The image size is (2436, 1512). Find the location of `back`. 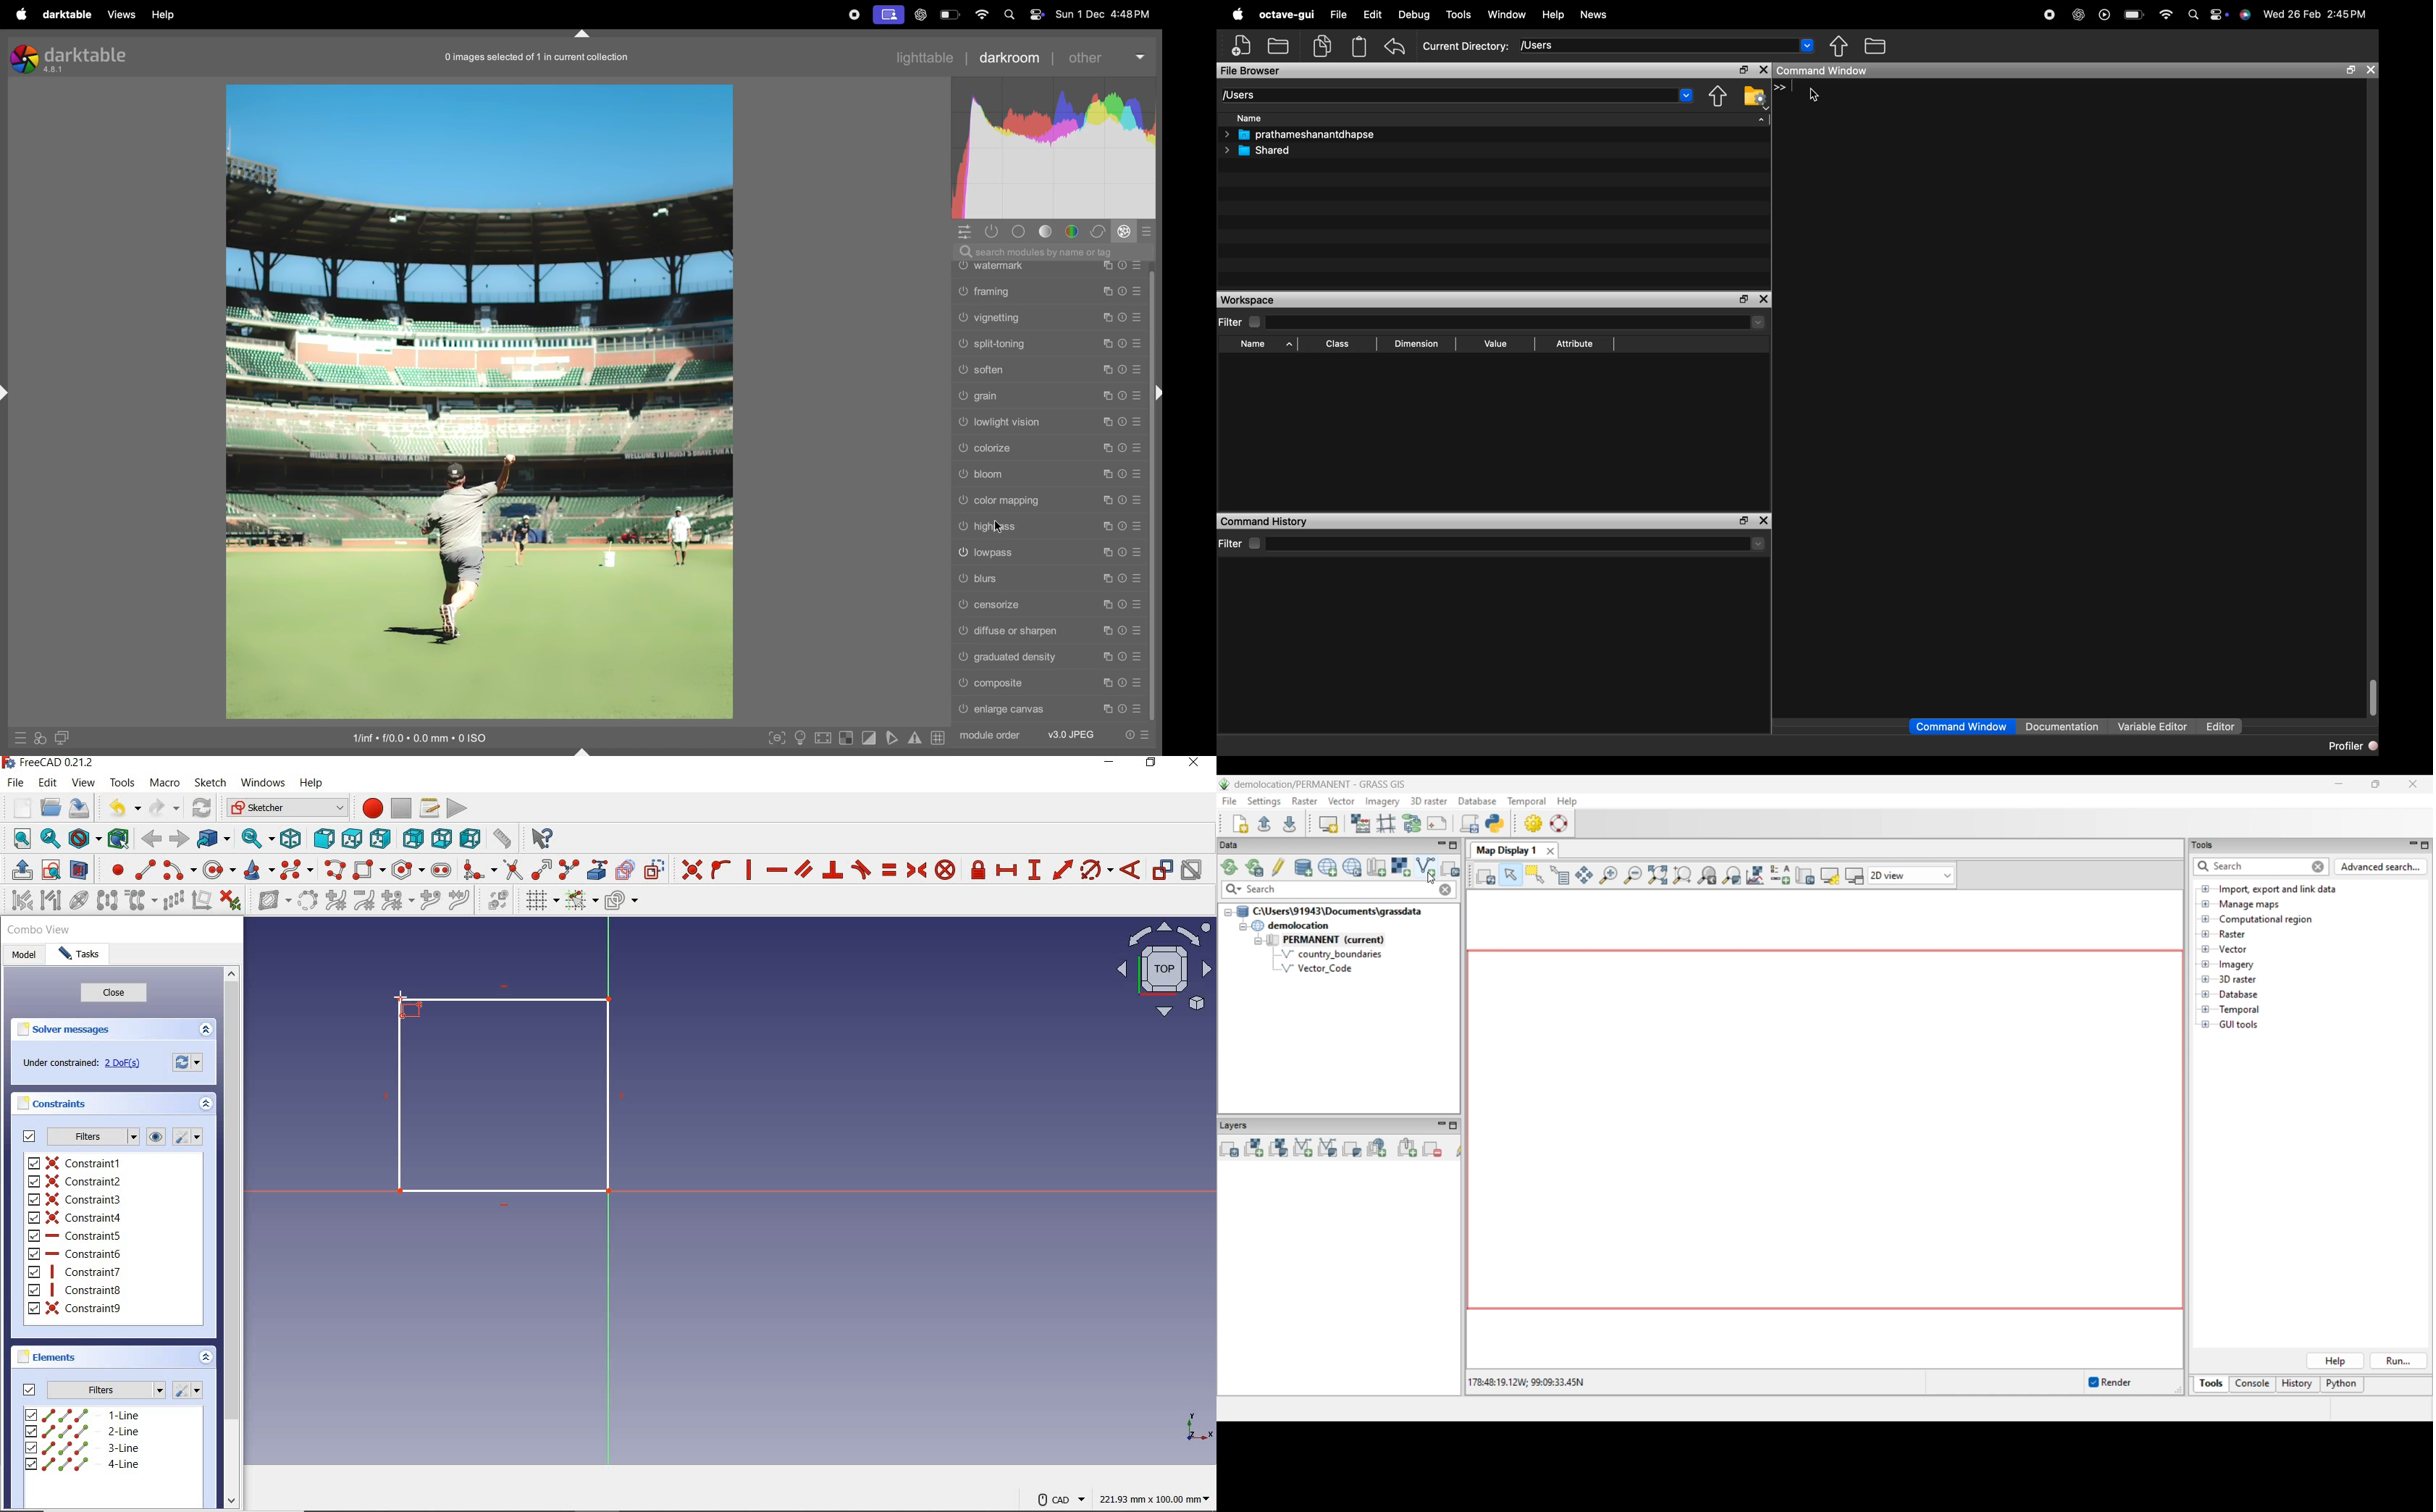

back is located at coordinates (153, 839).